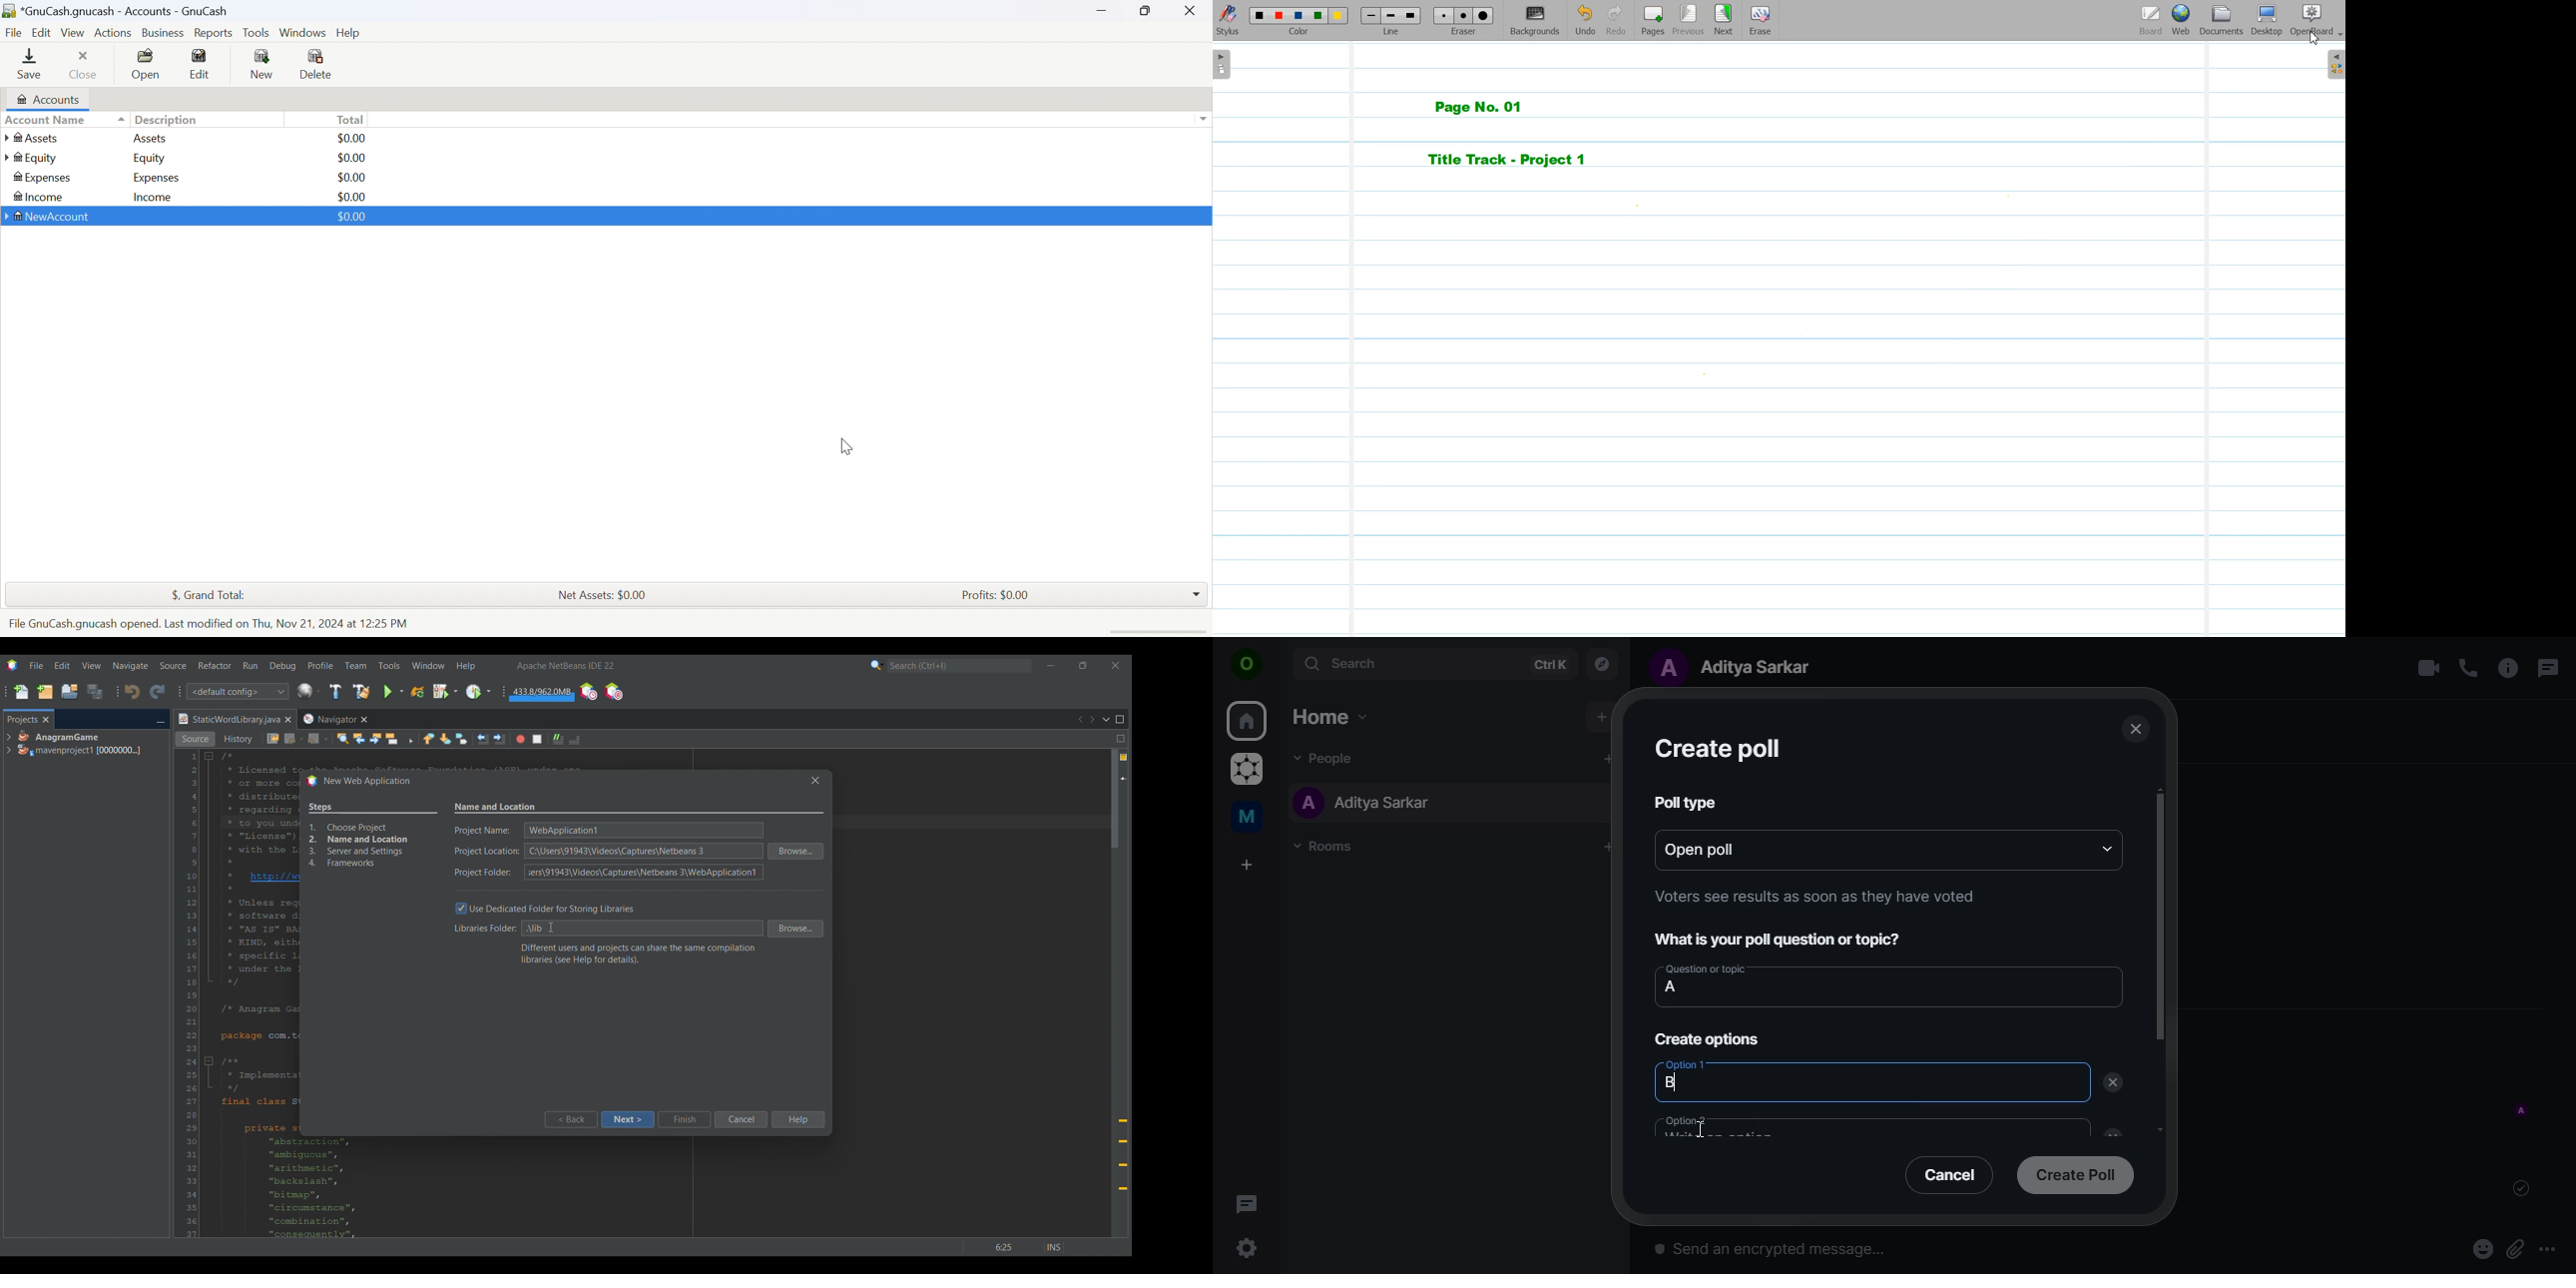  What do you see at coordinates (257, 32) in the screenshot?
I see `Tools` at bounding box center [257, 32].